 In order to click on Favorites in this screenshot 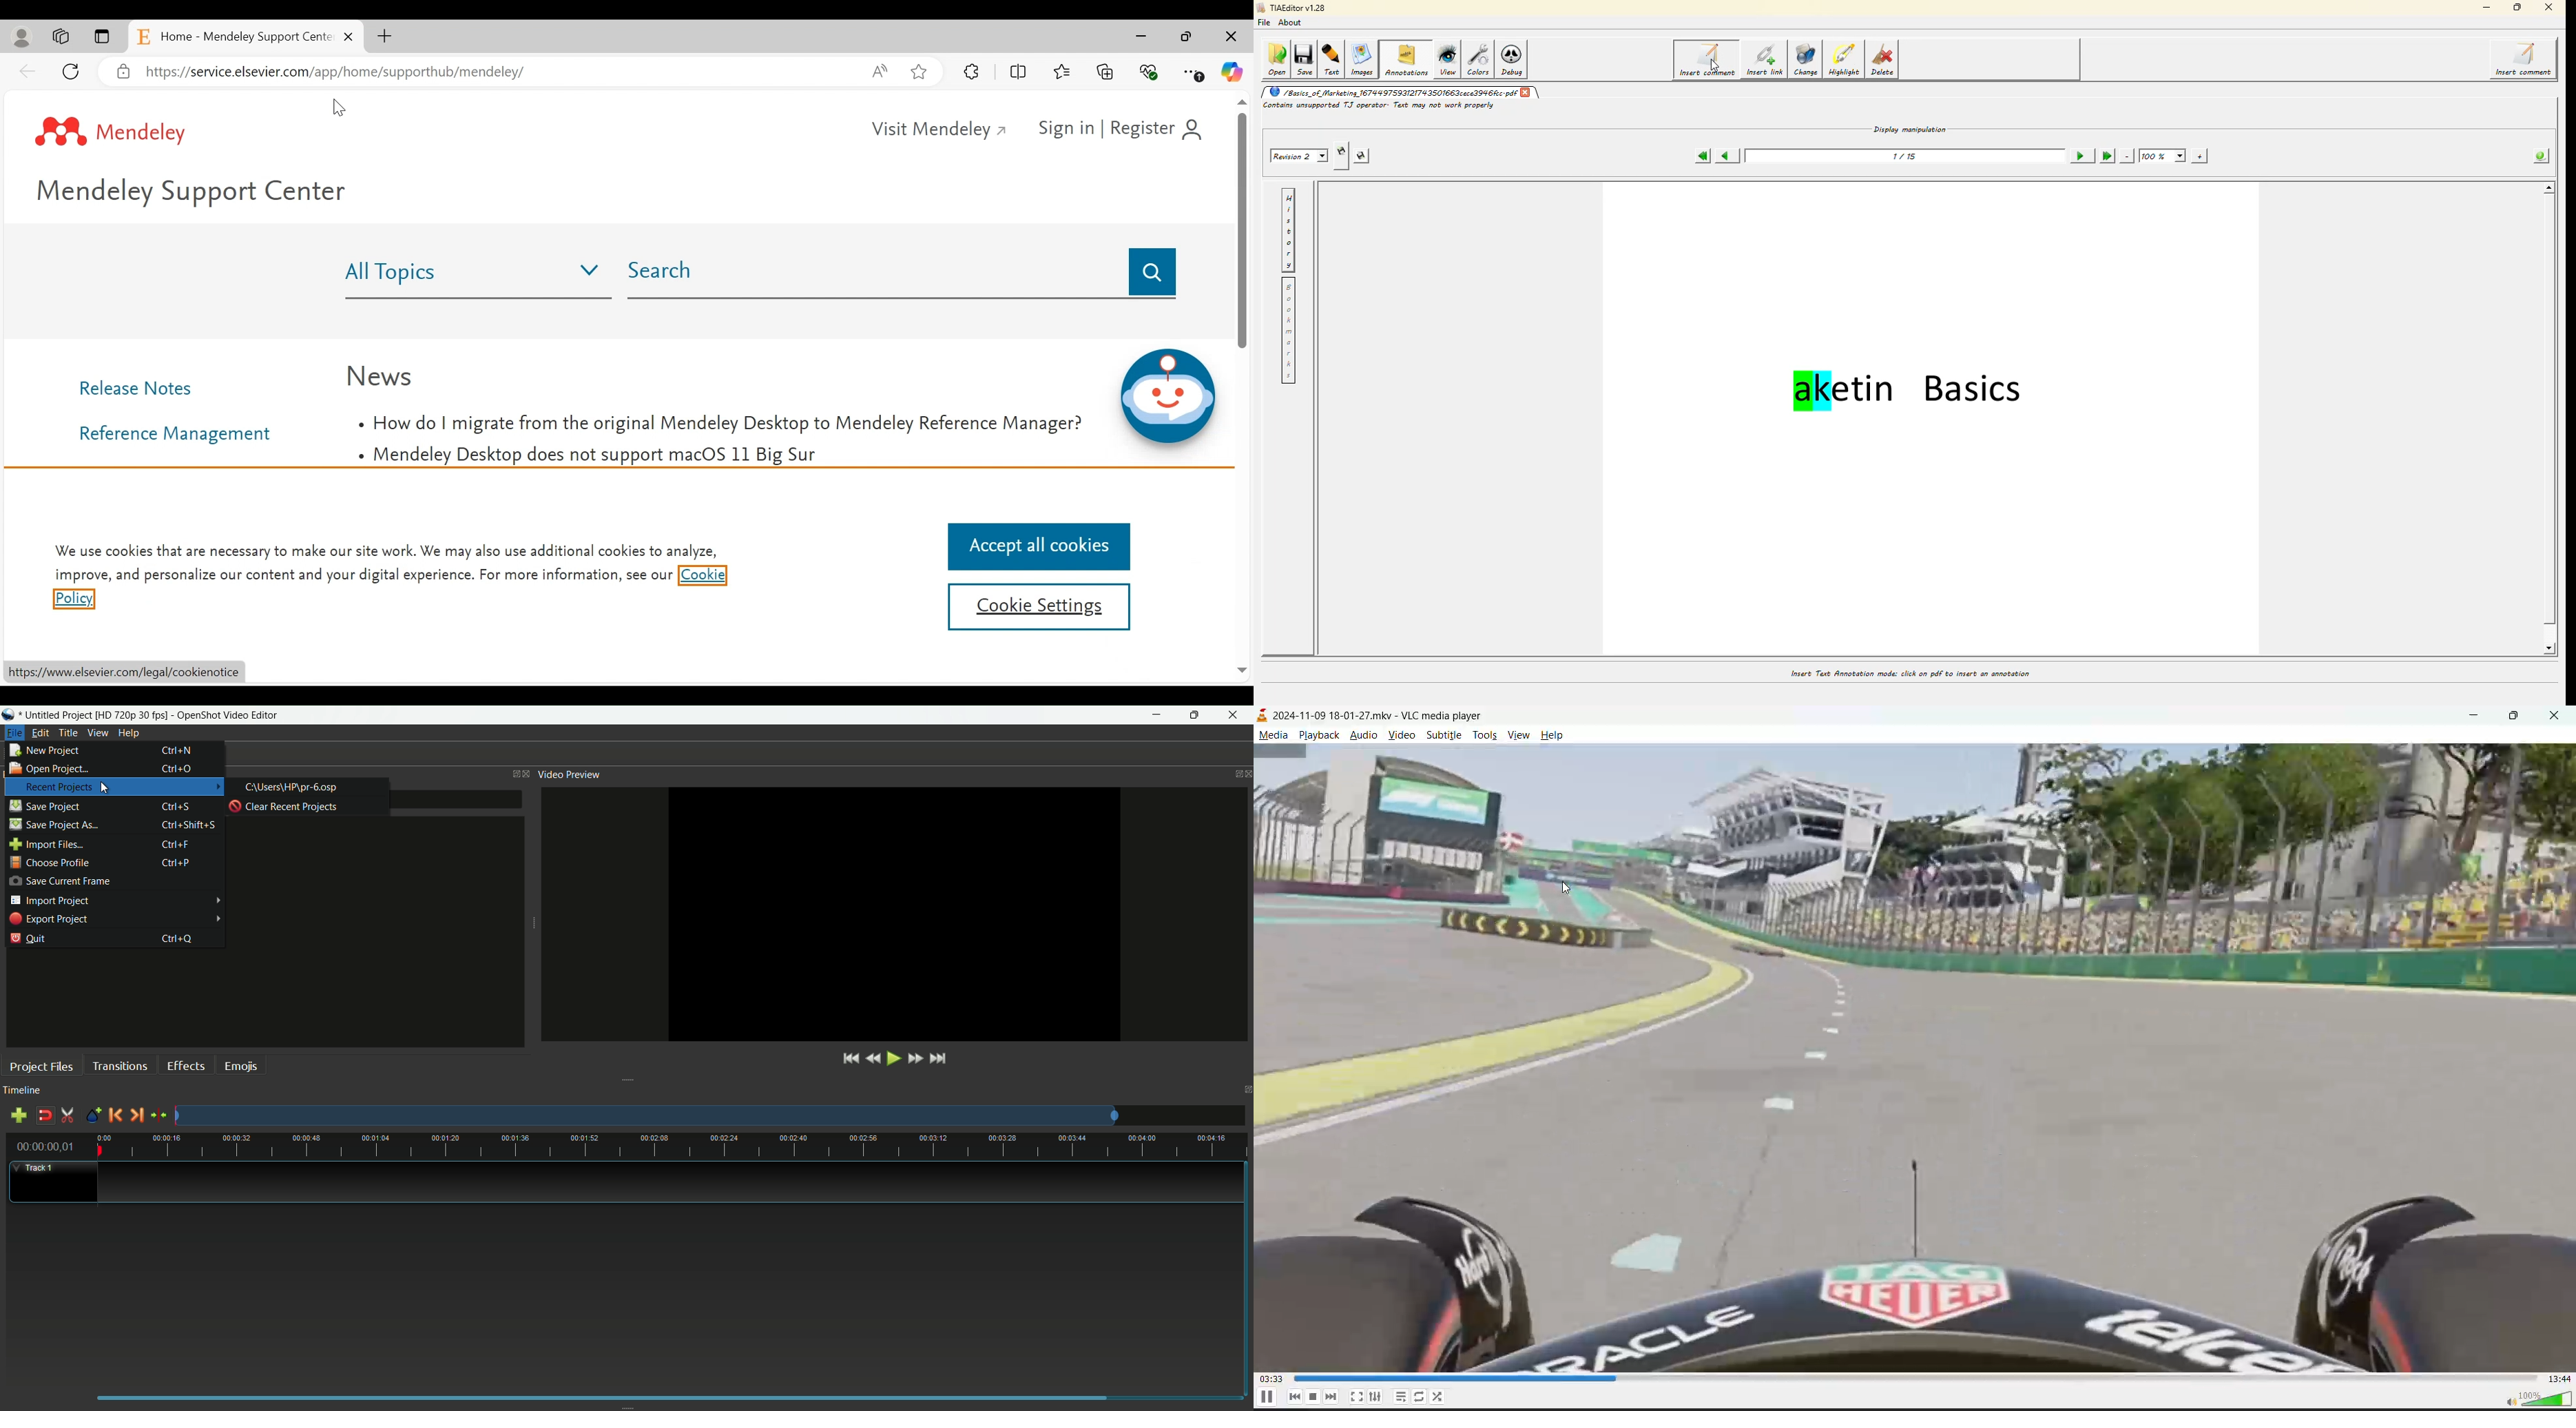, I will do `click(1065, 69)`.